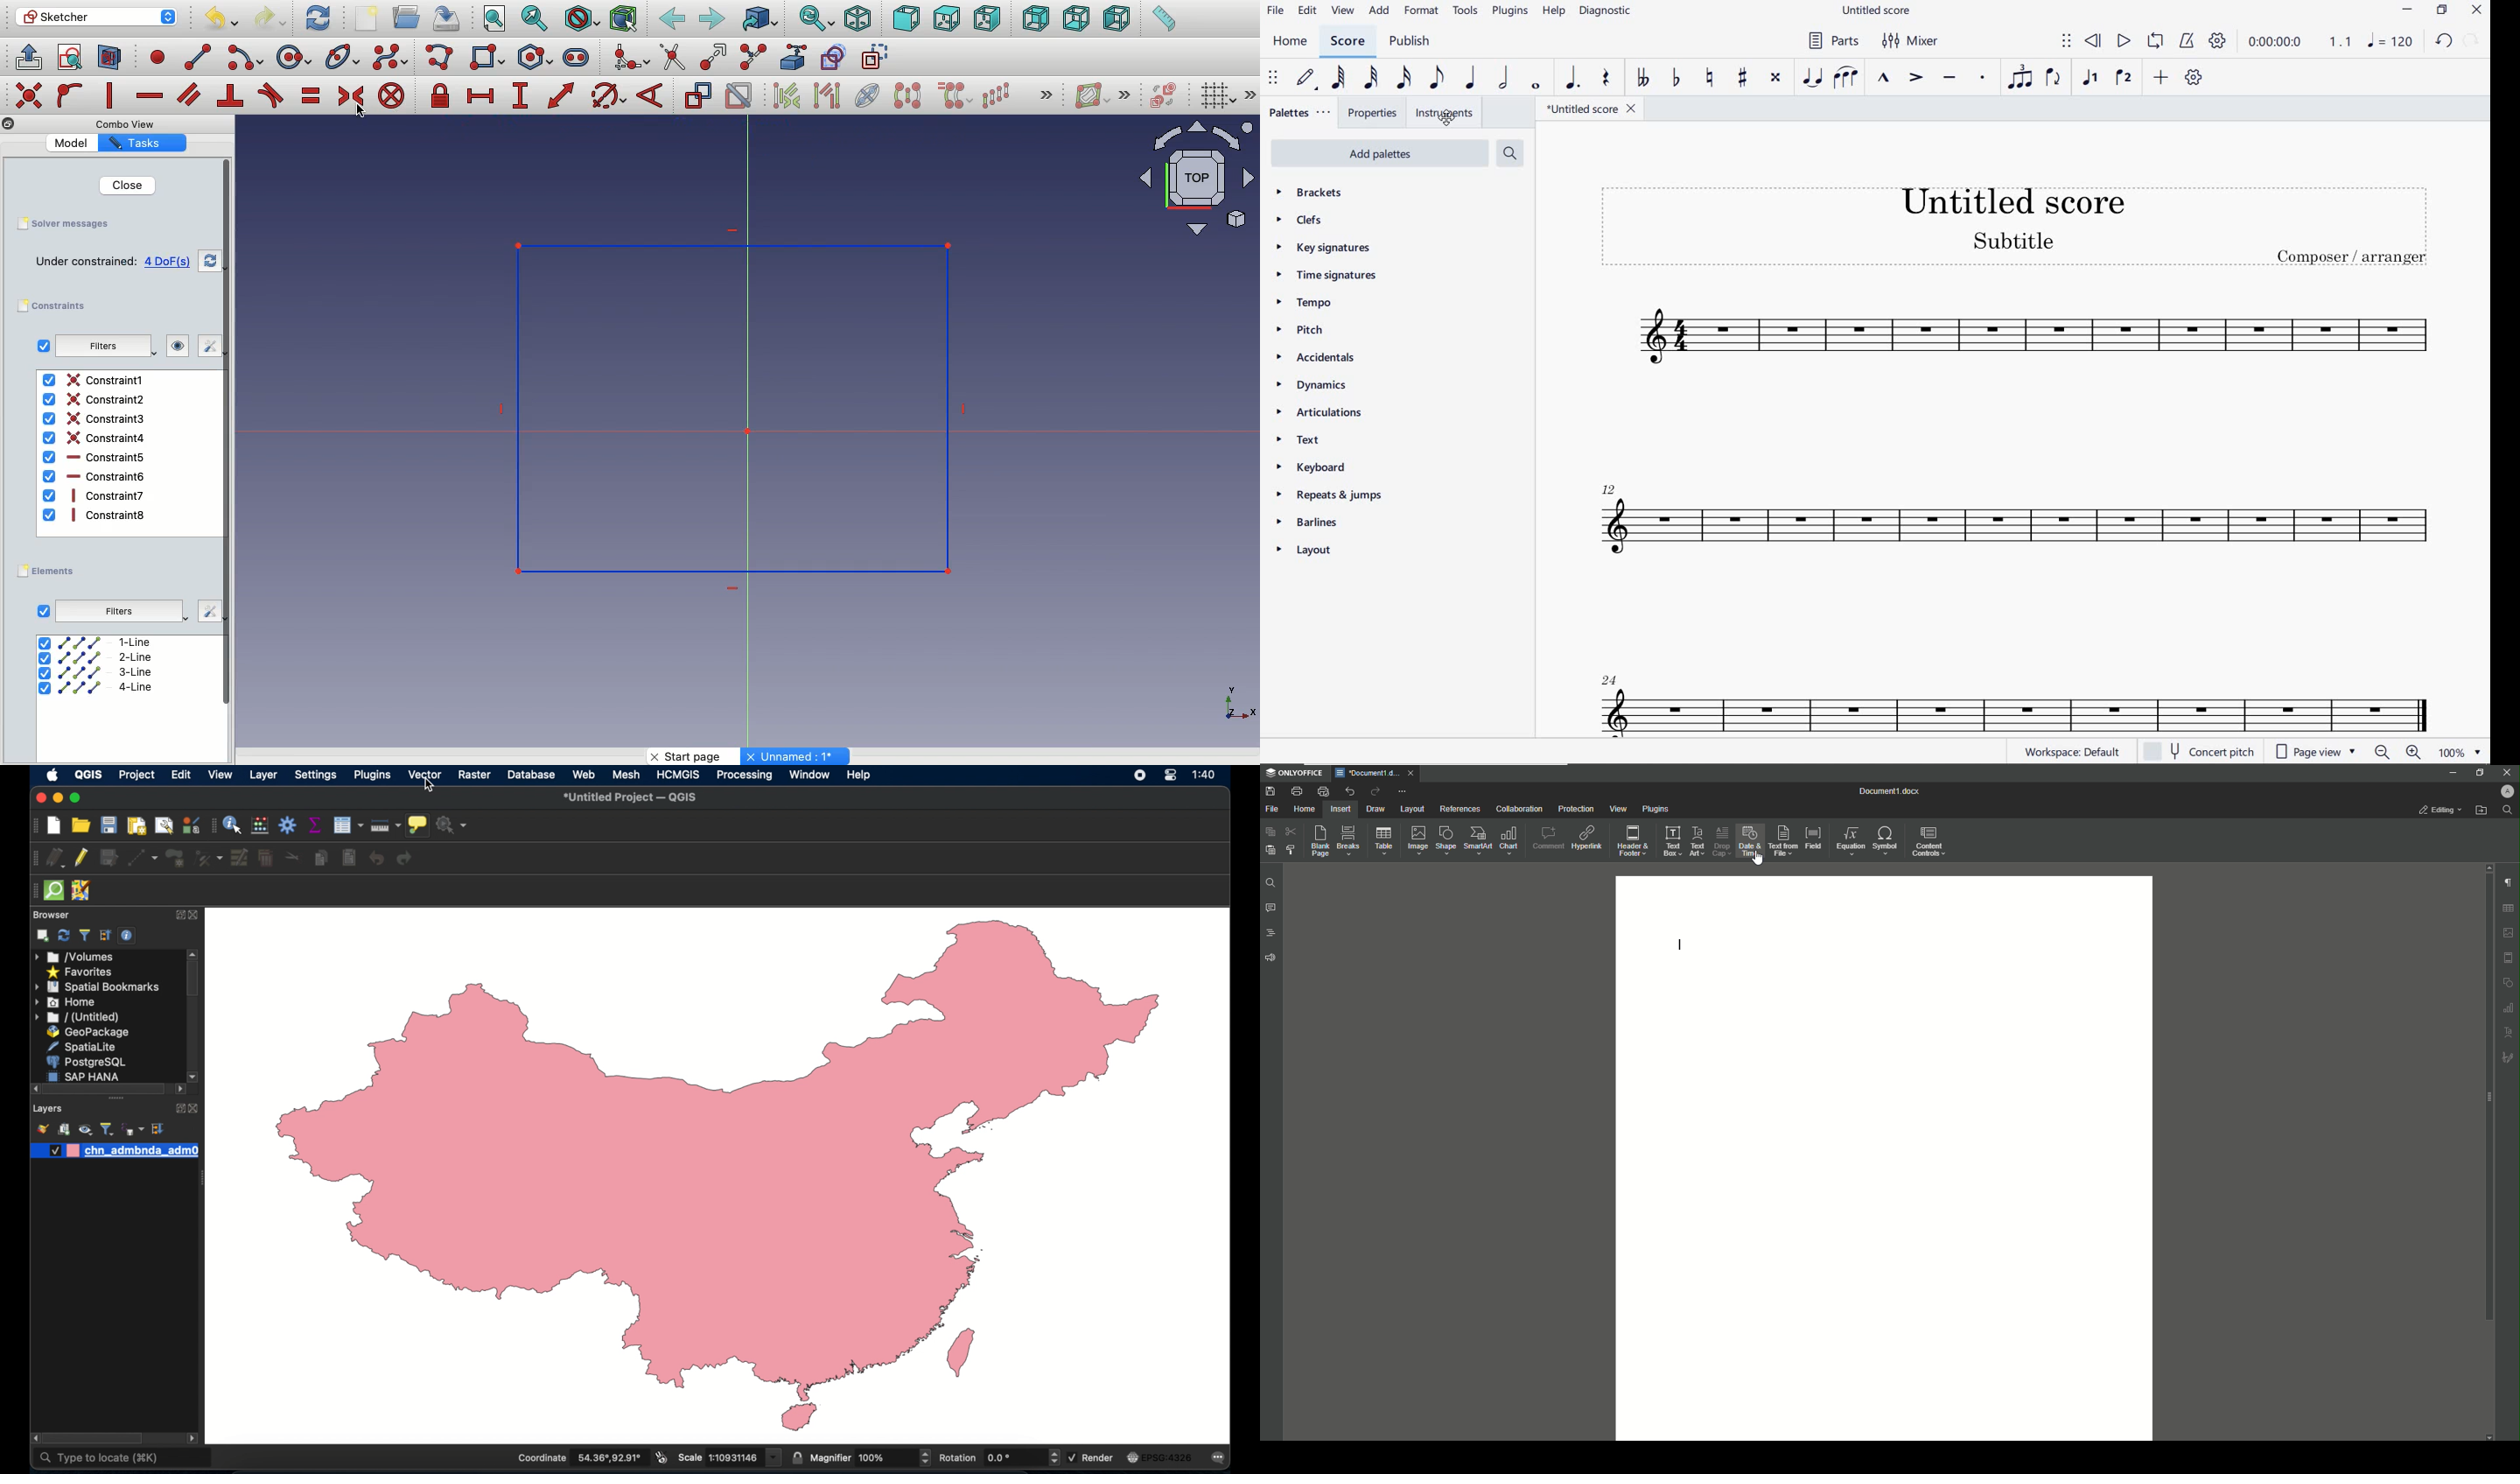 This screenshot has width=2520, height=1484. Describe the element at coordinates (2445, 42) in the screenshot. I see `undo` at that location.